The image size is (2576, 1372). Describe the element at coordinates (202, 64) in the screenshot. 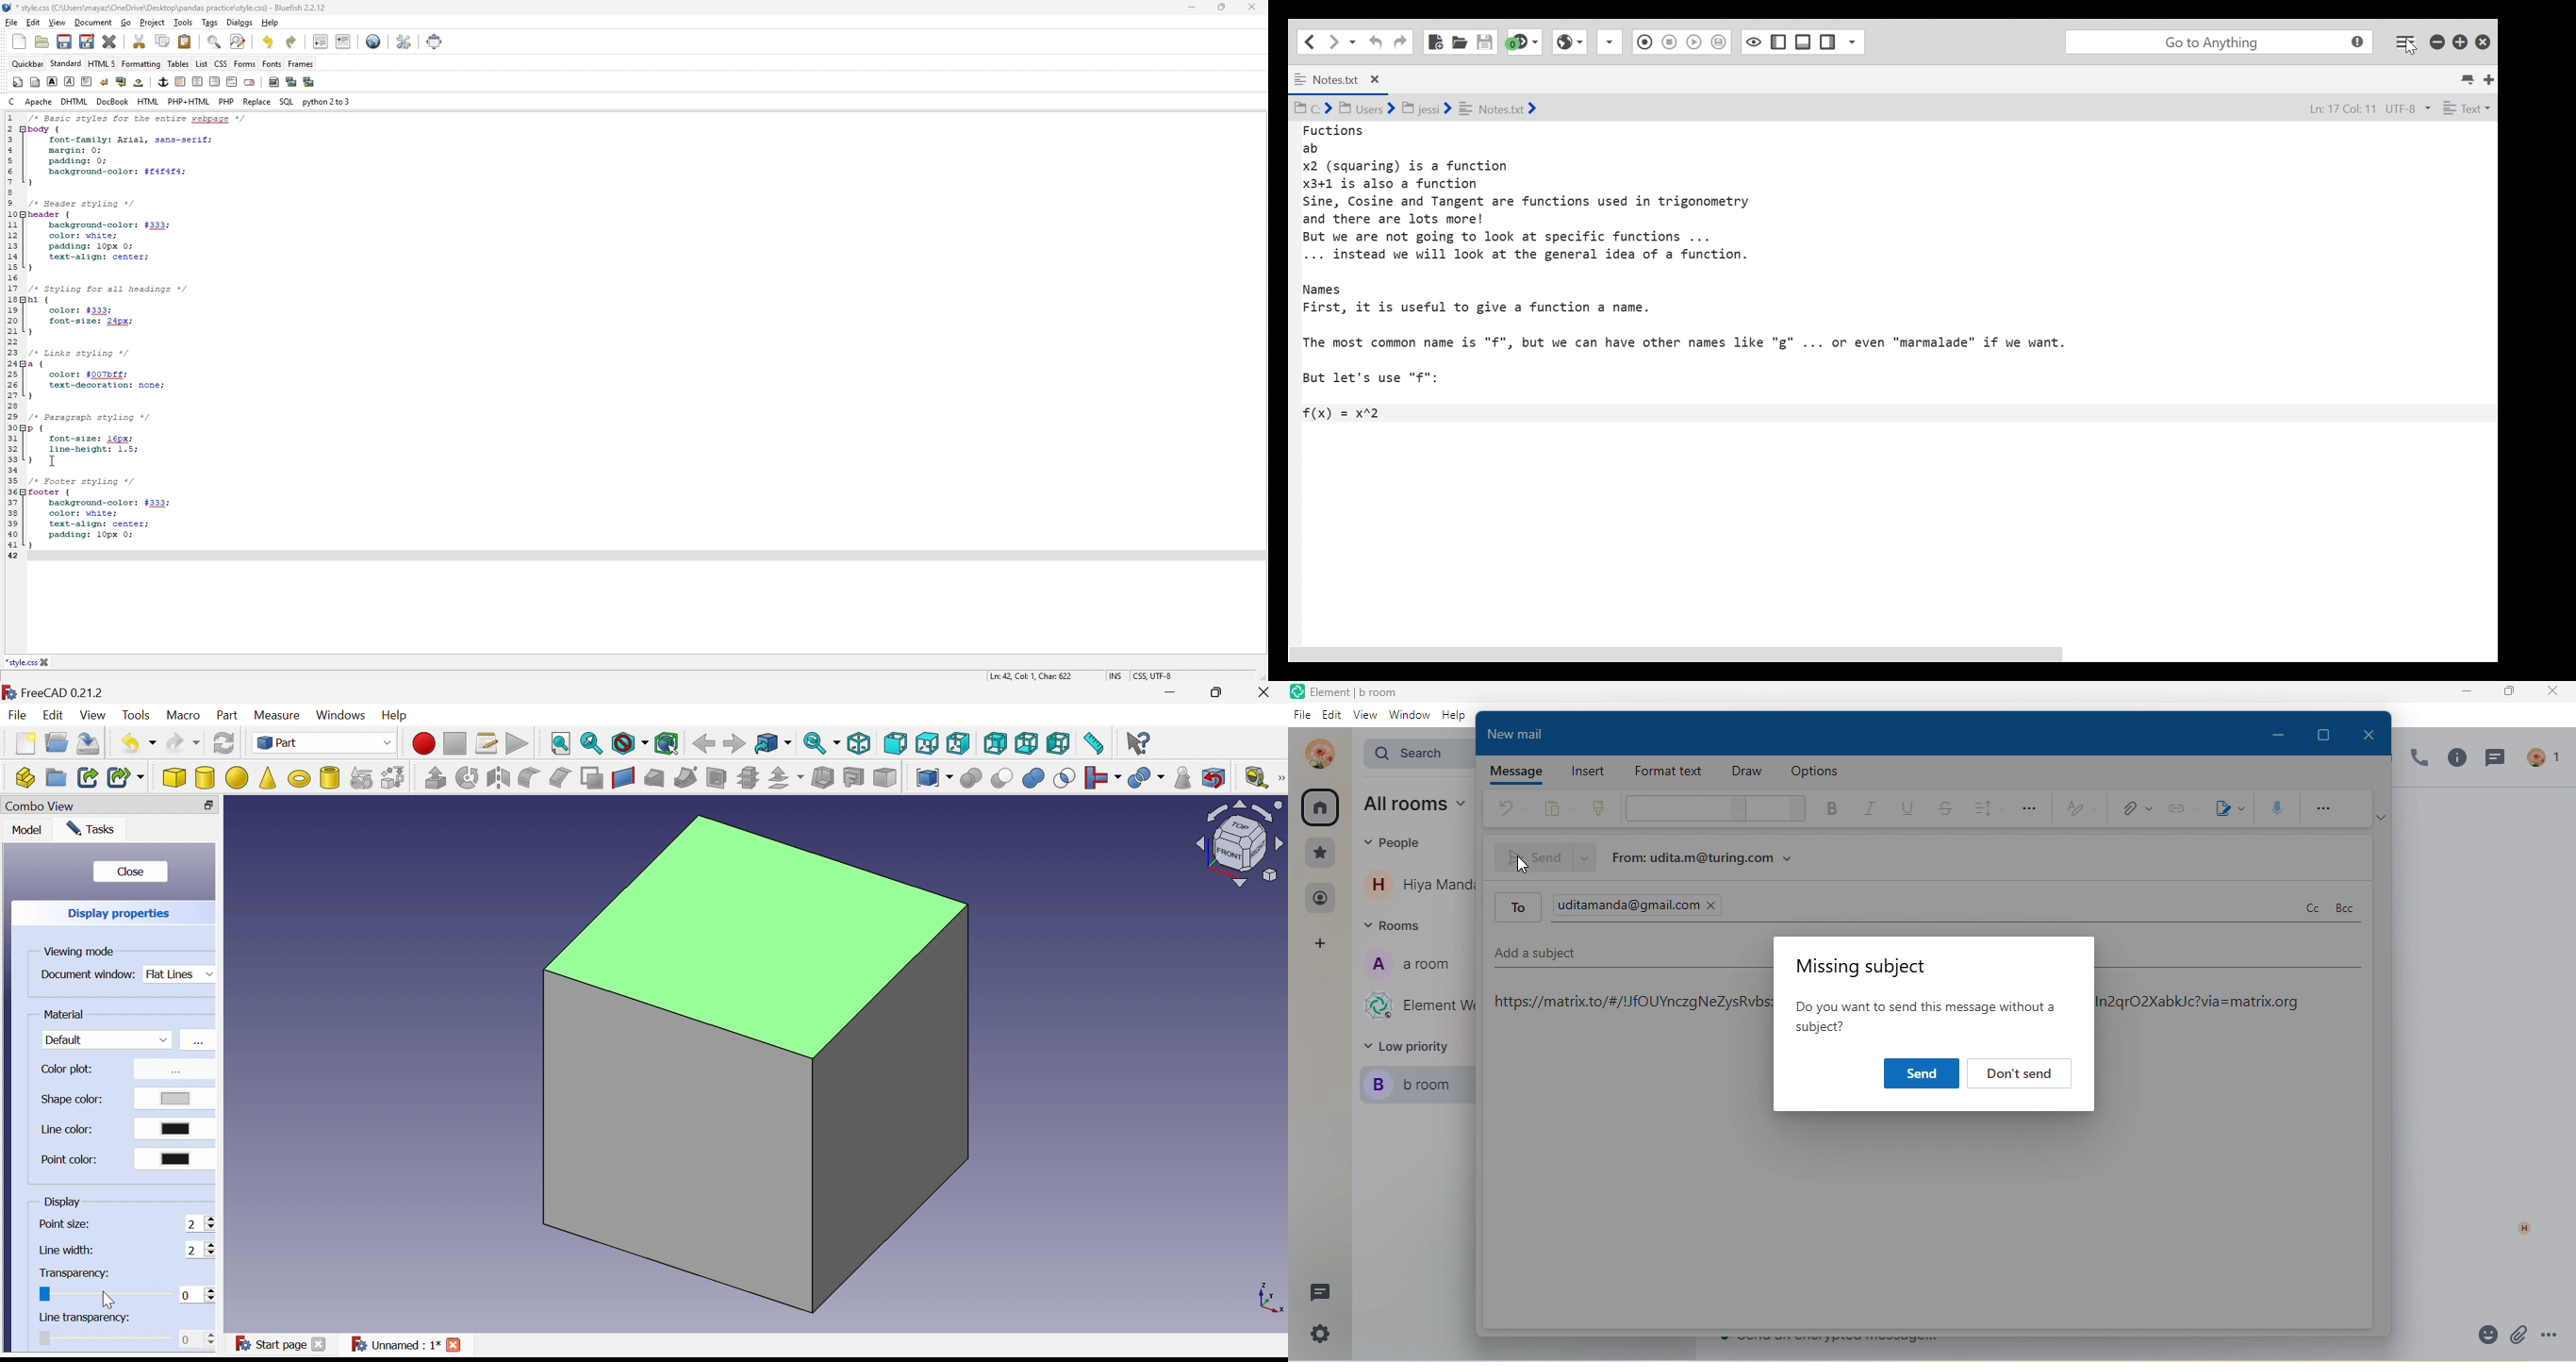

I see `list` at that location.